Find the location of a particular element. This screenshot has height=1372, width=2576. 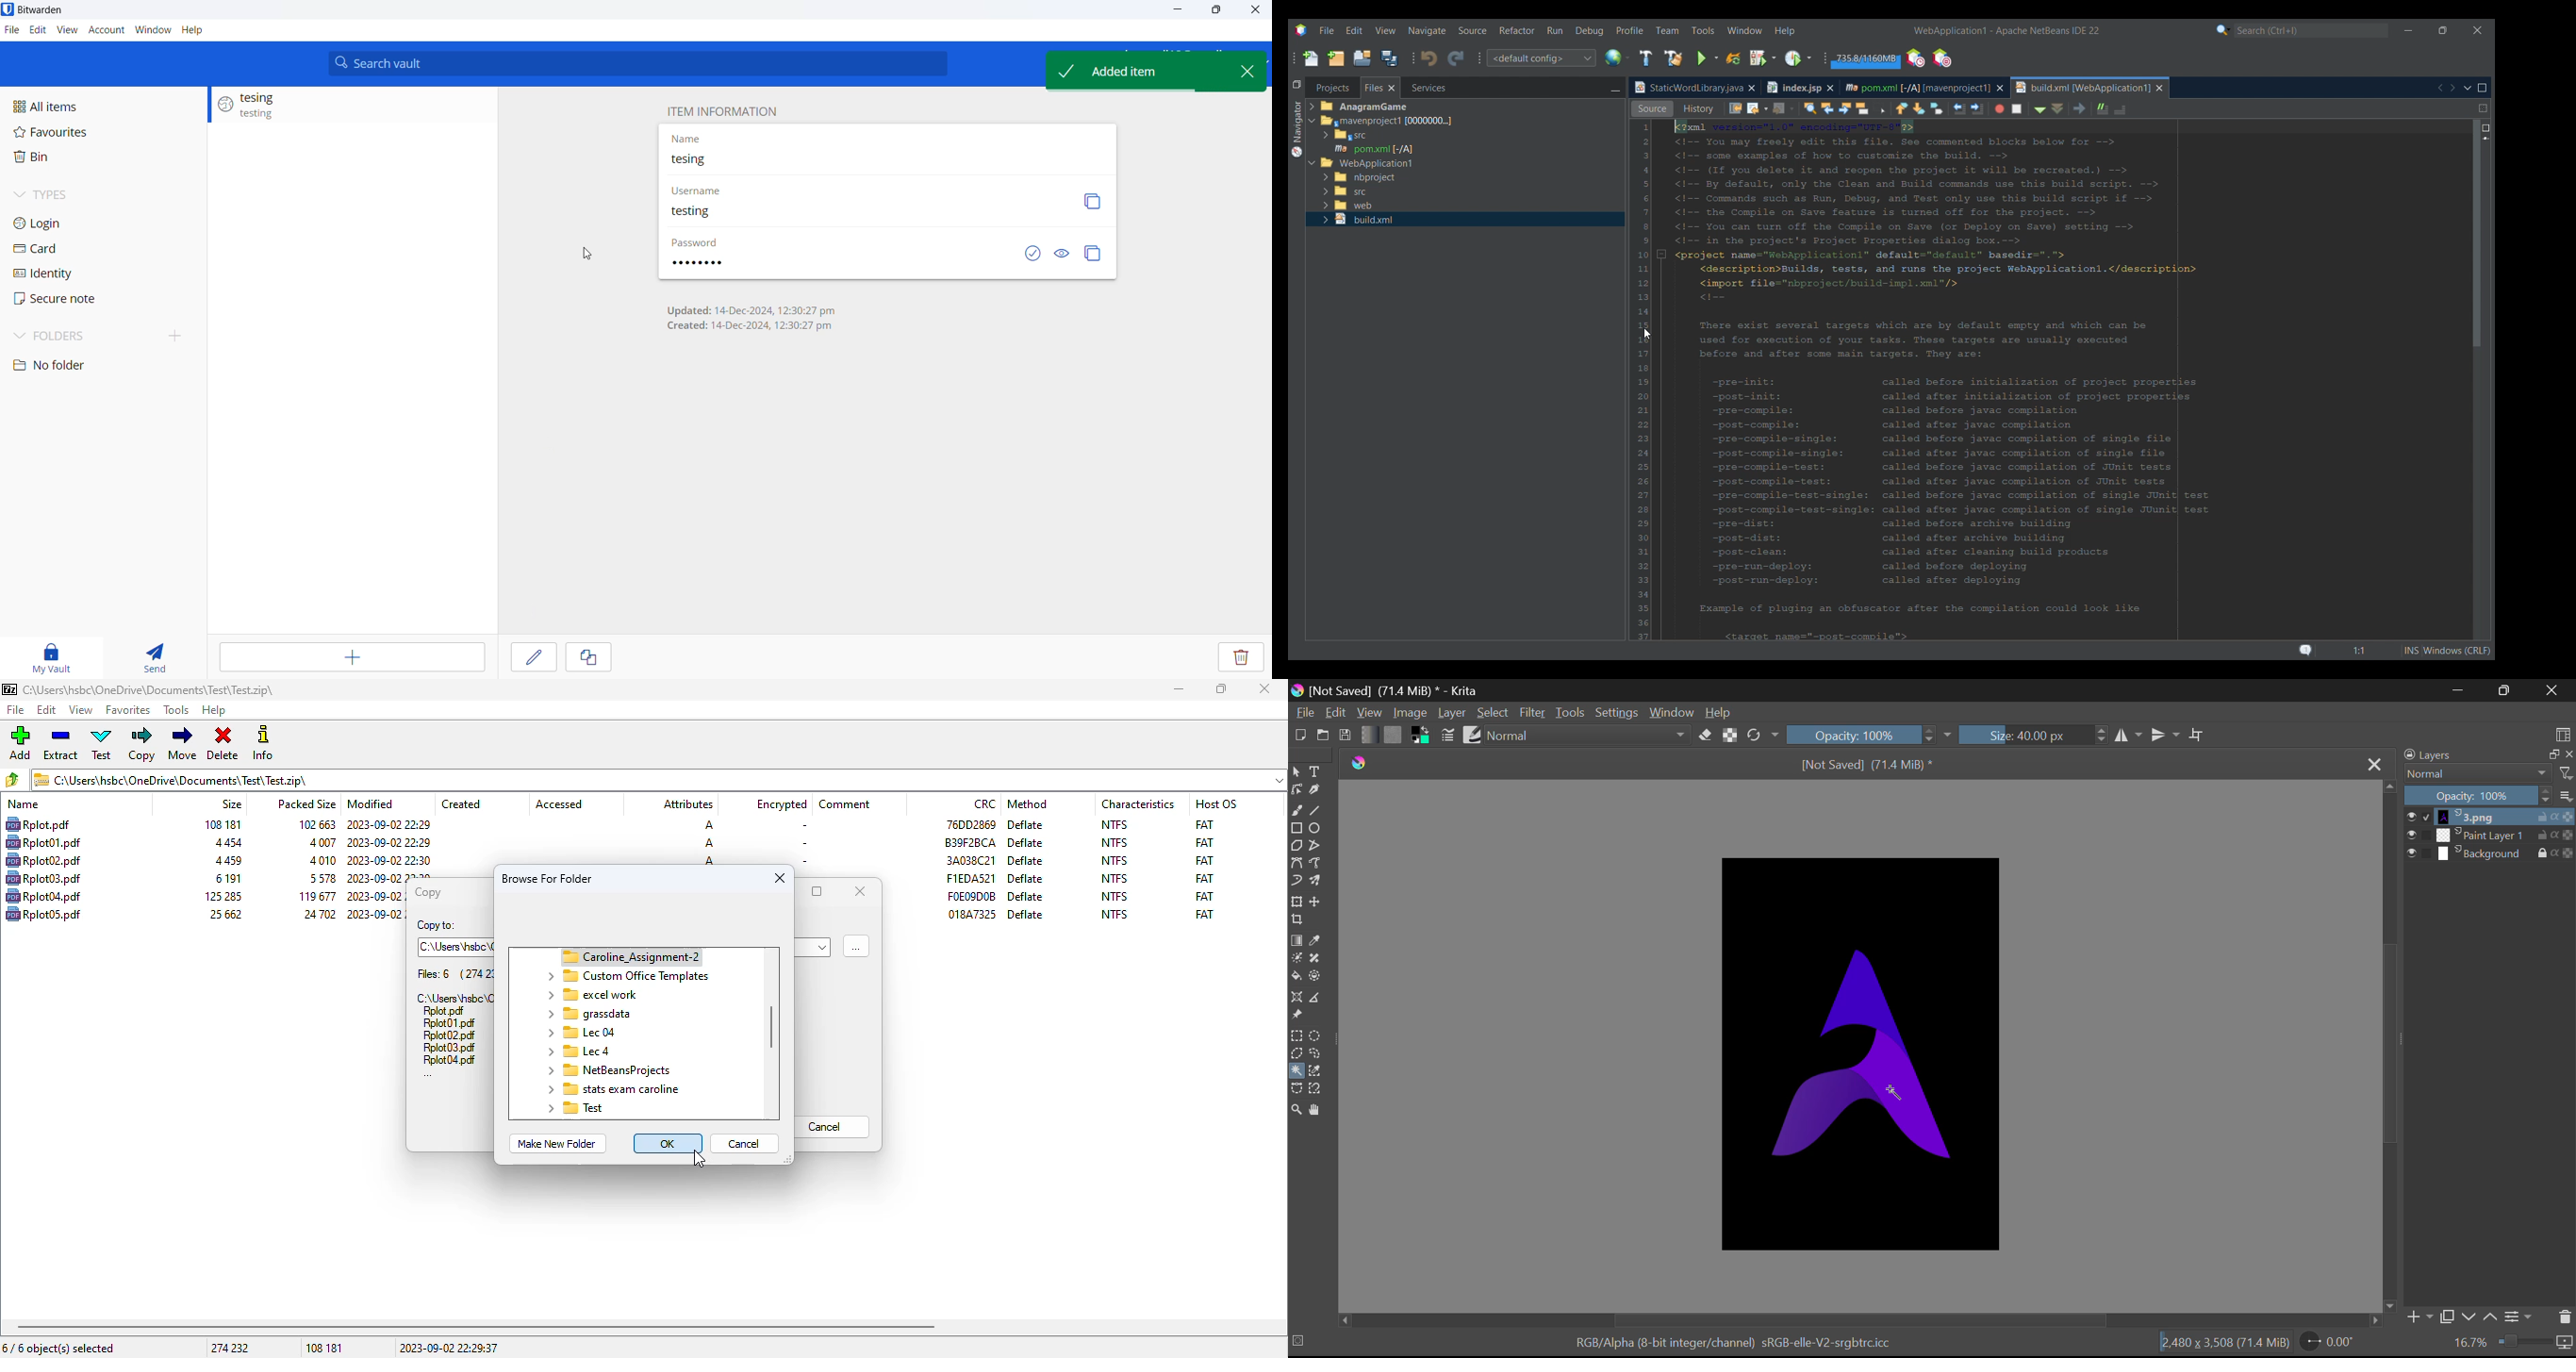

File menu is located at coordinates (1326, 30).